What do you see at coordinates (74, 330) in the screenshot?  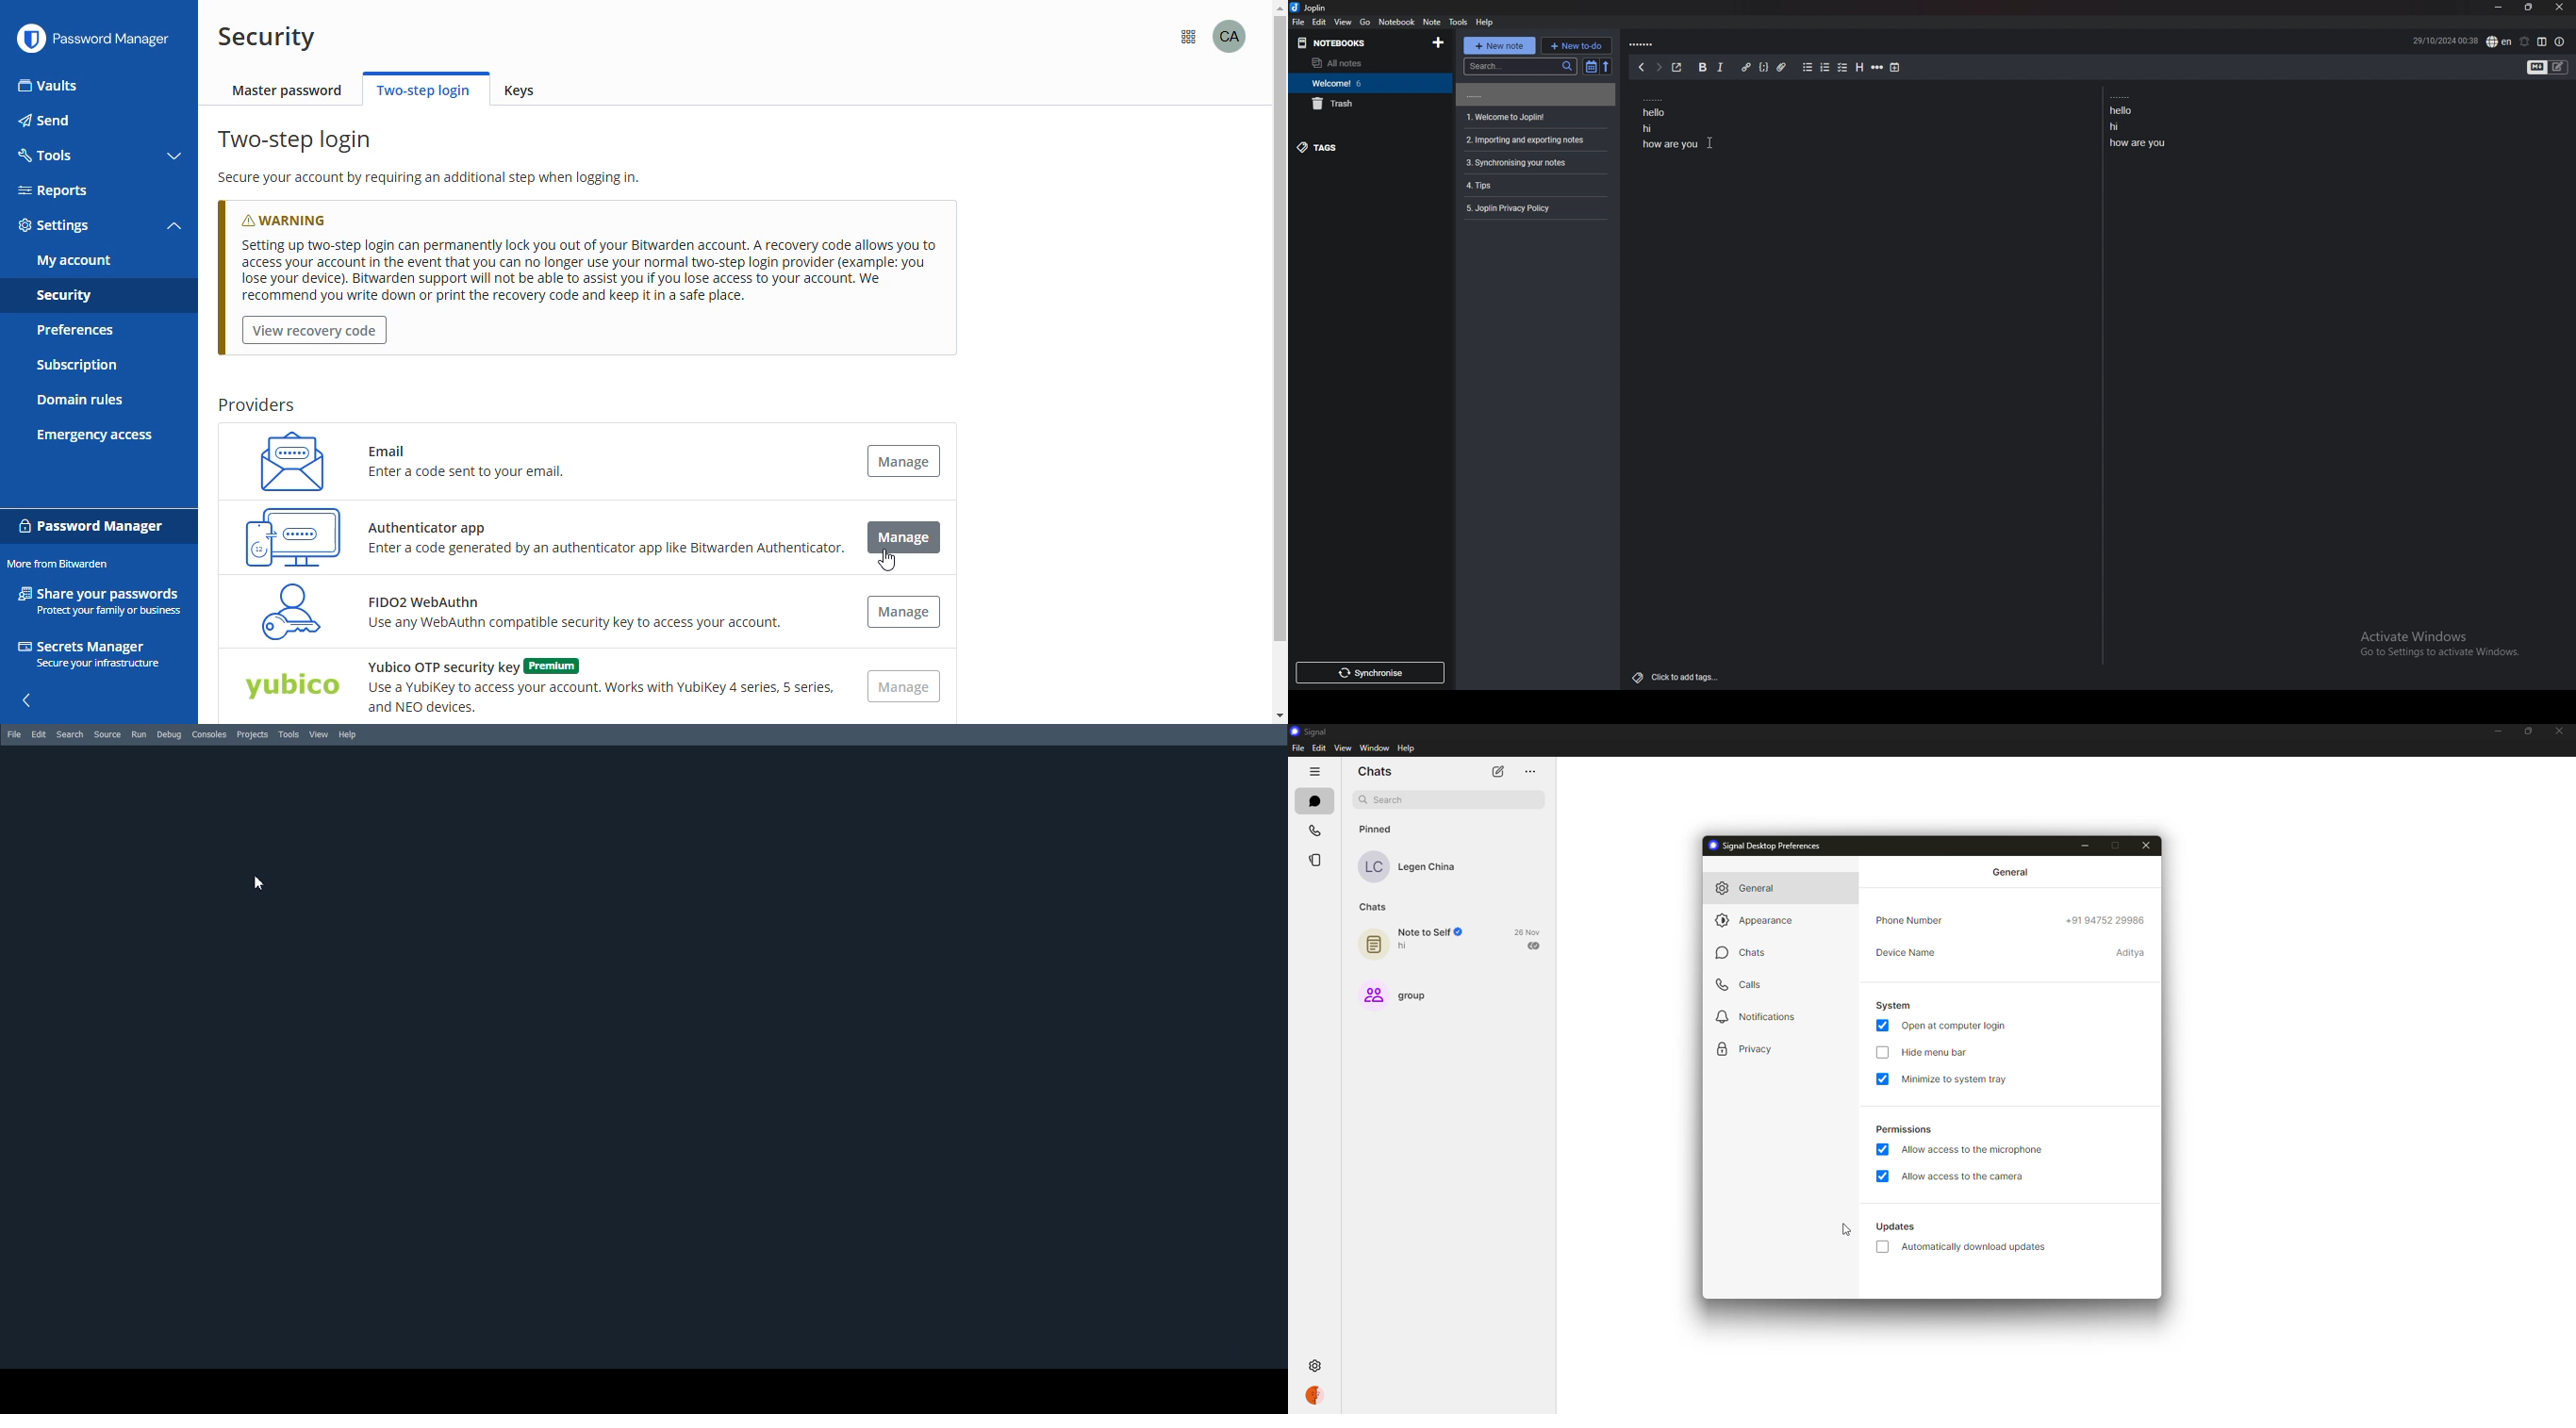 I see `preferences` at bounding box center [74, 330].